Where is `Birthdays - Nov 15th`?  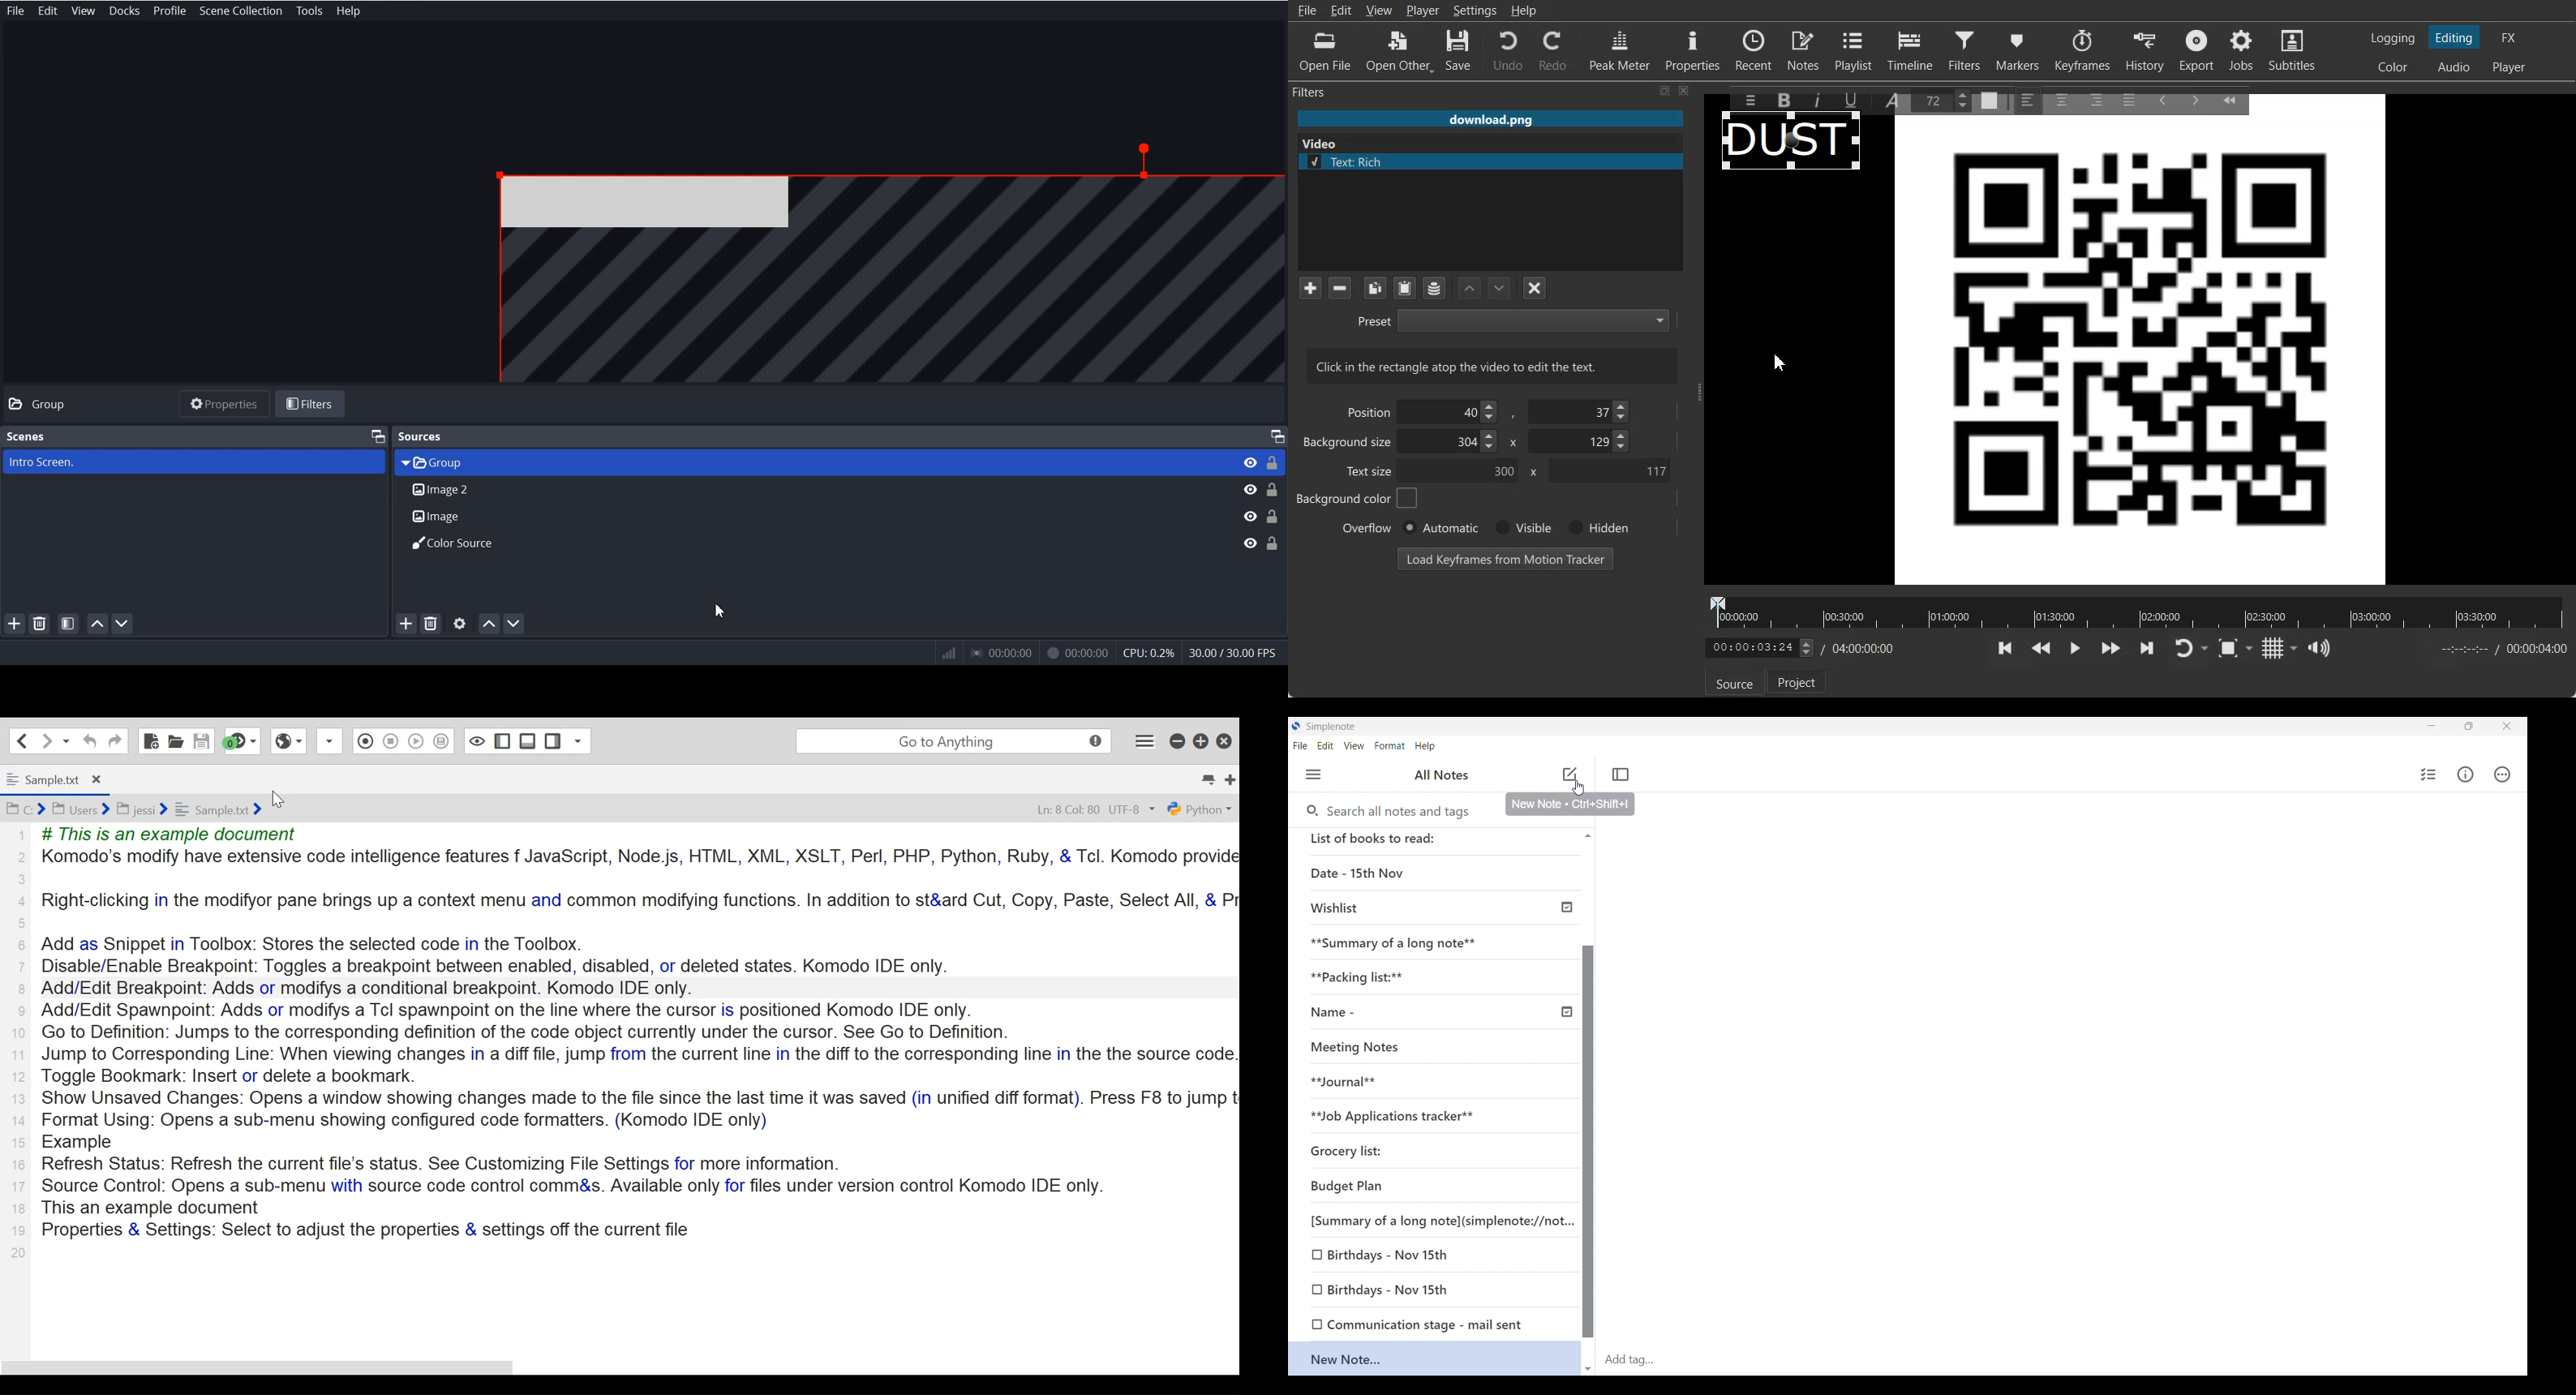
Birthdays - Nov 15th is located at coordinates (1433, 1254).